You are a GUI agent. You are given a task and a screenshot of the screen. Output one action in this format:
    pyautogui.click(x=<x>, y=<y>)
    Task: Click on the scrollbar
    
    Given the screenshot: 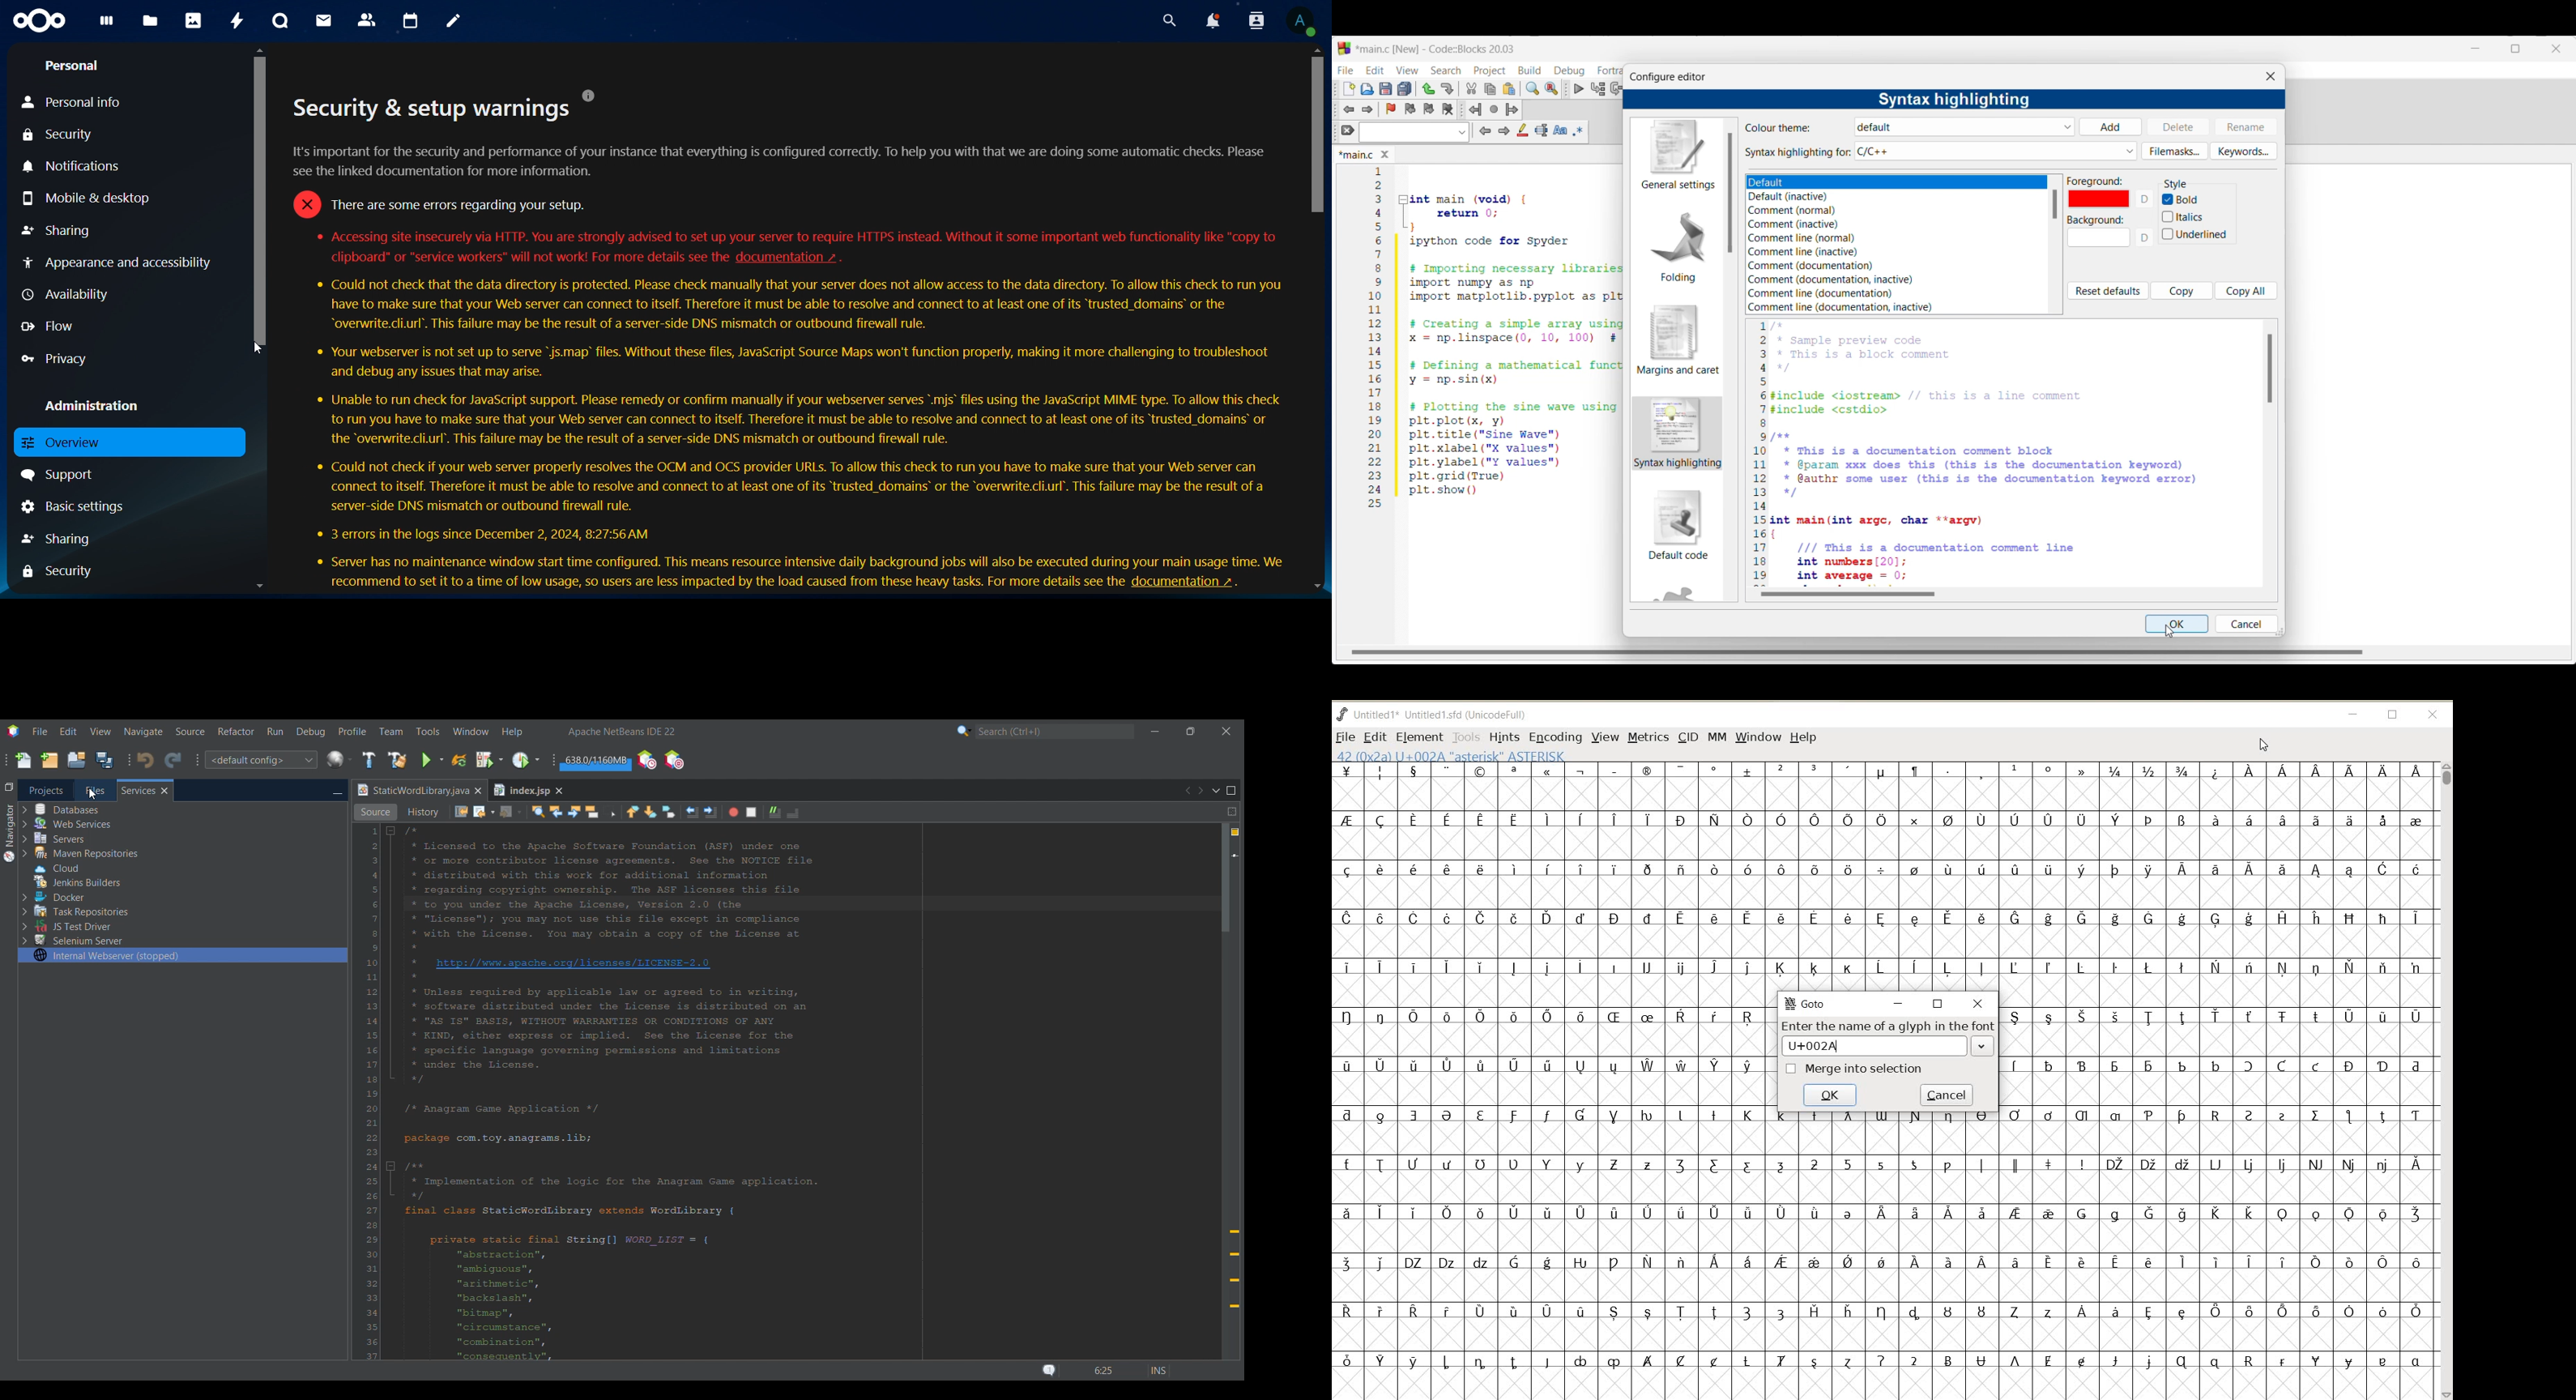 What is the action you would take?
    pyautogui.click(x=263, y=198)
    